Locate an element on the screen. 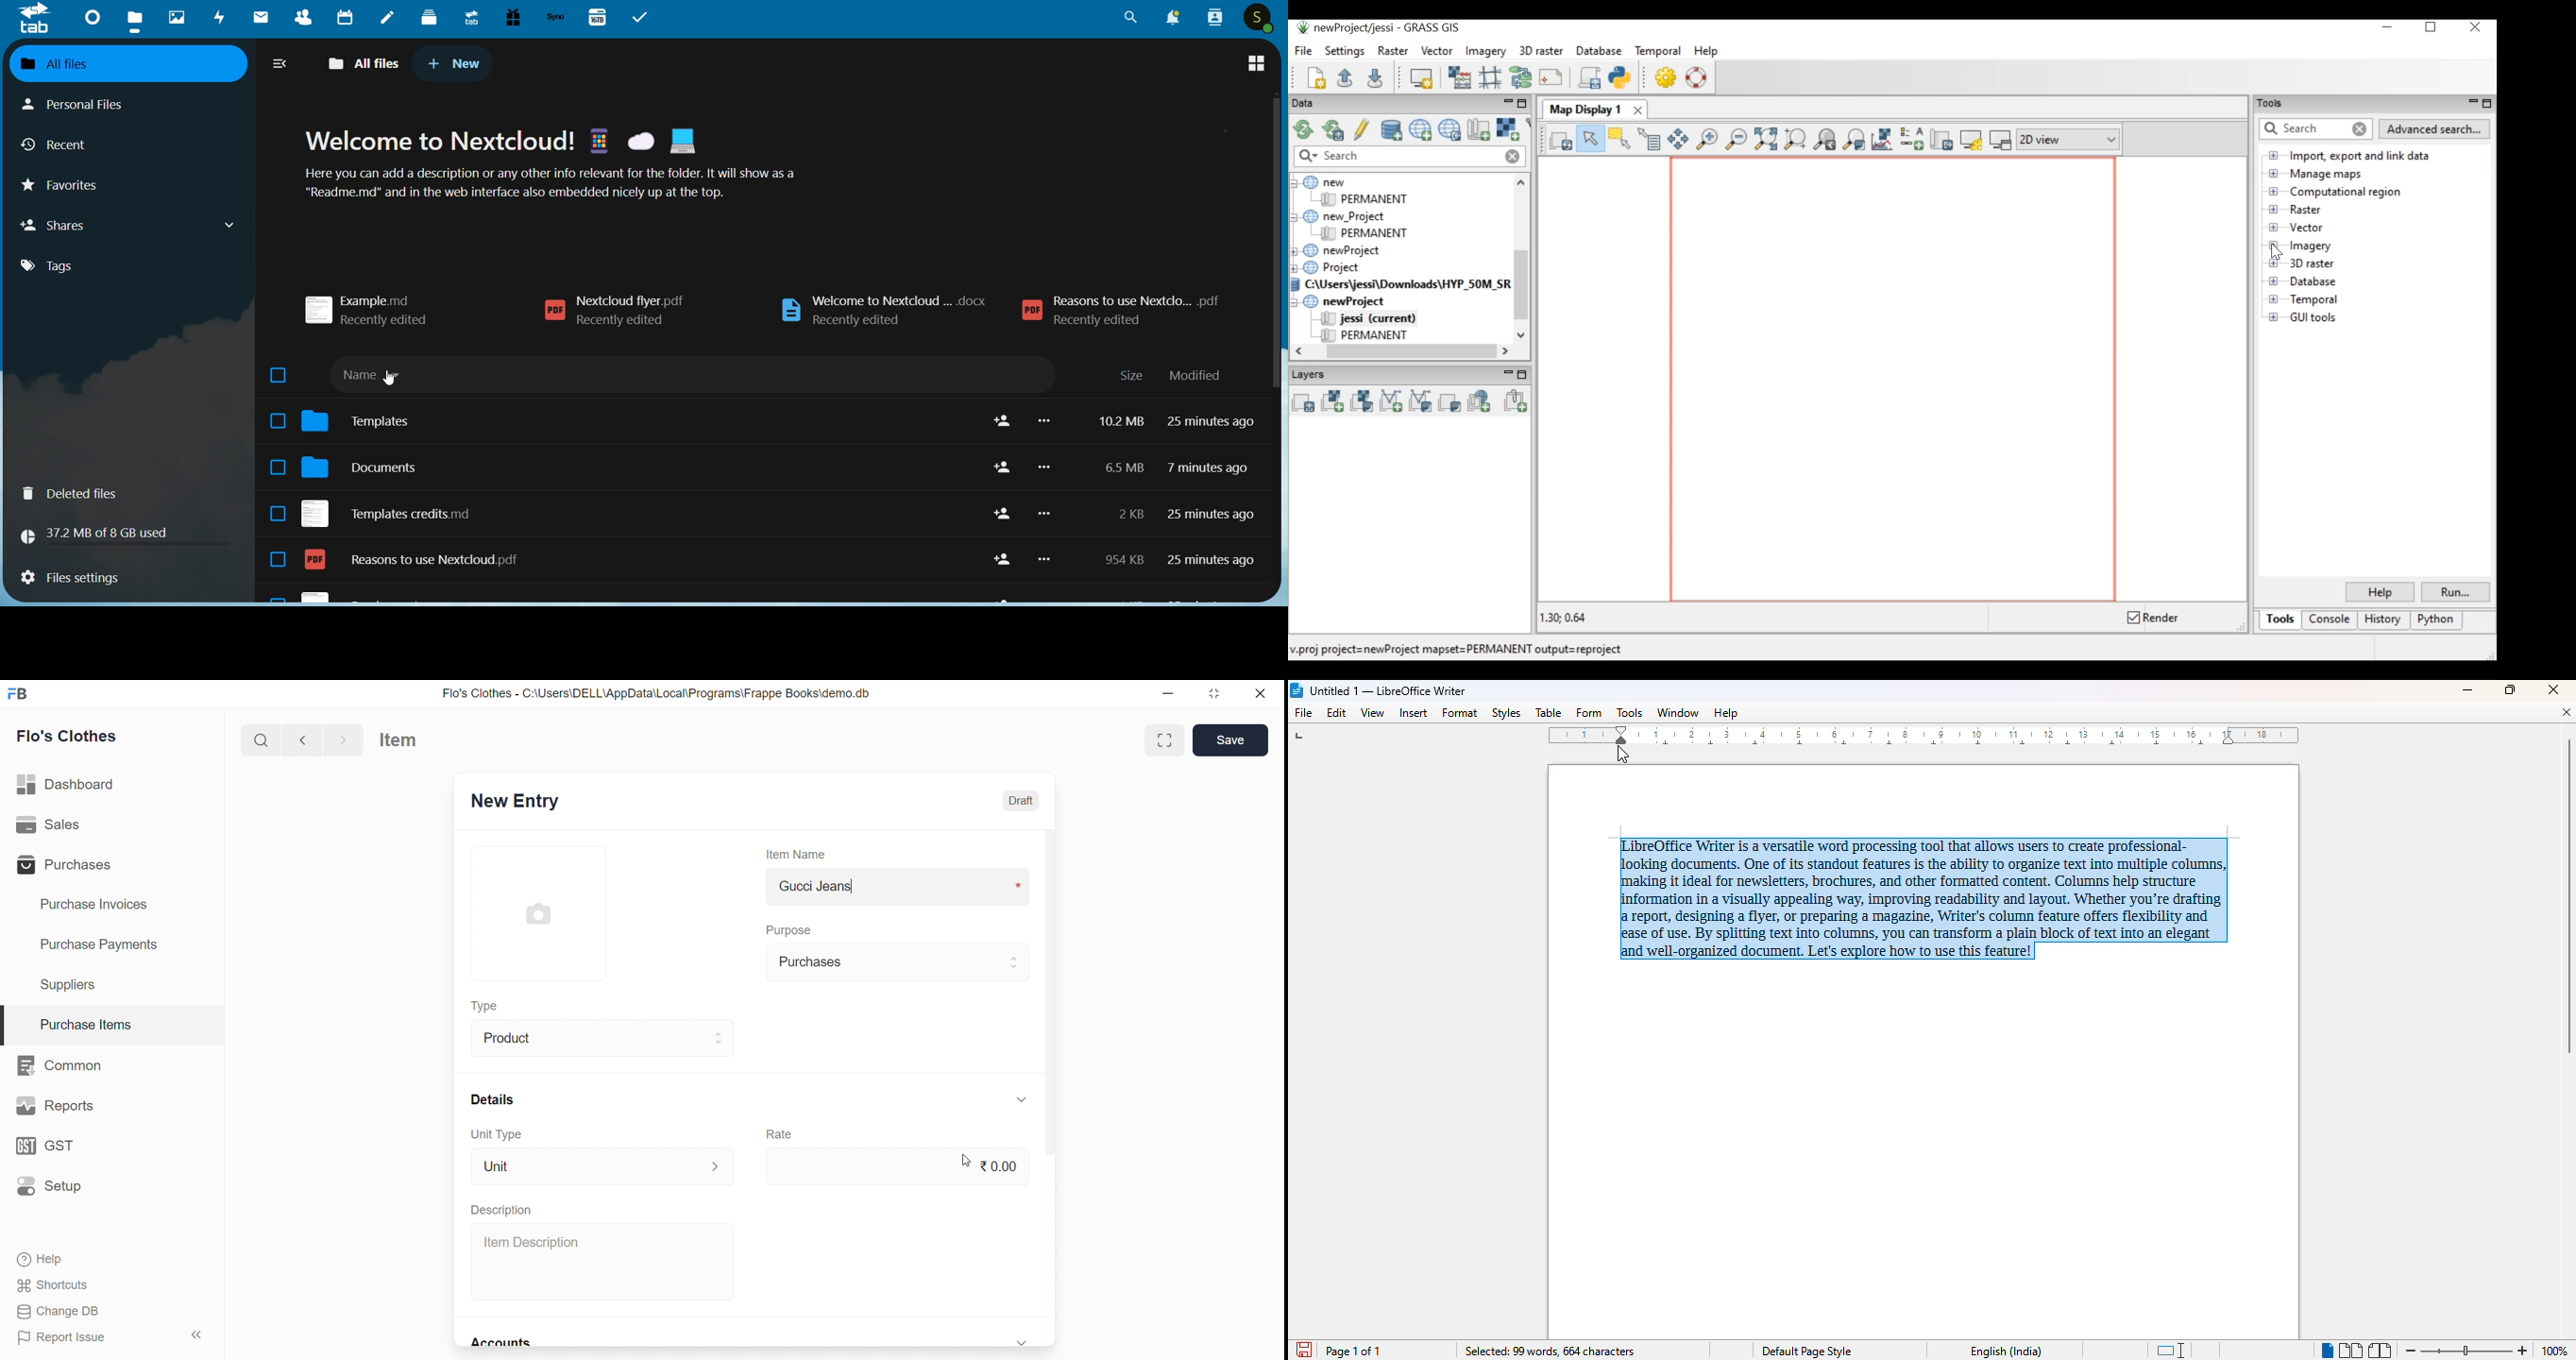  Untitled 1 -- LibreOffice Writer is located at coordinates (1389, 691).